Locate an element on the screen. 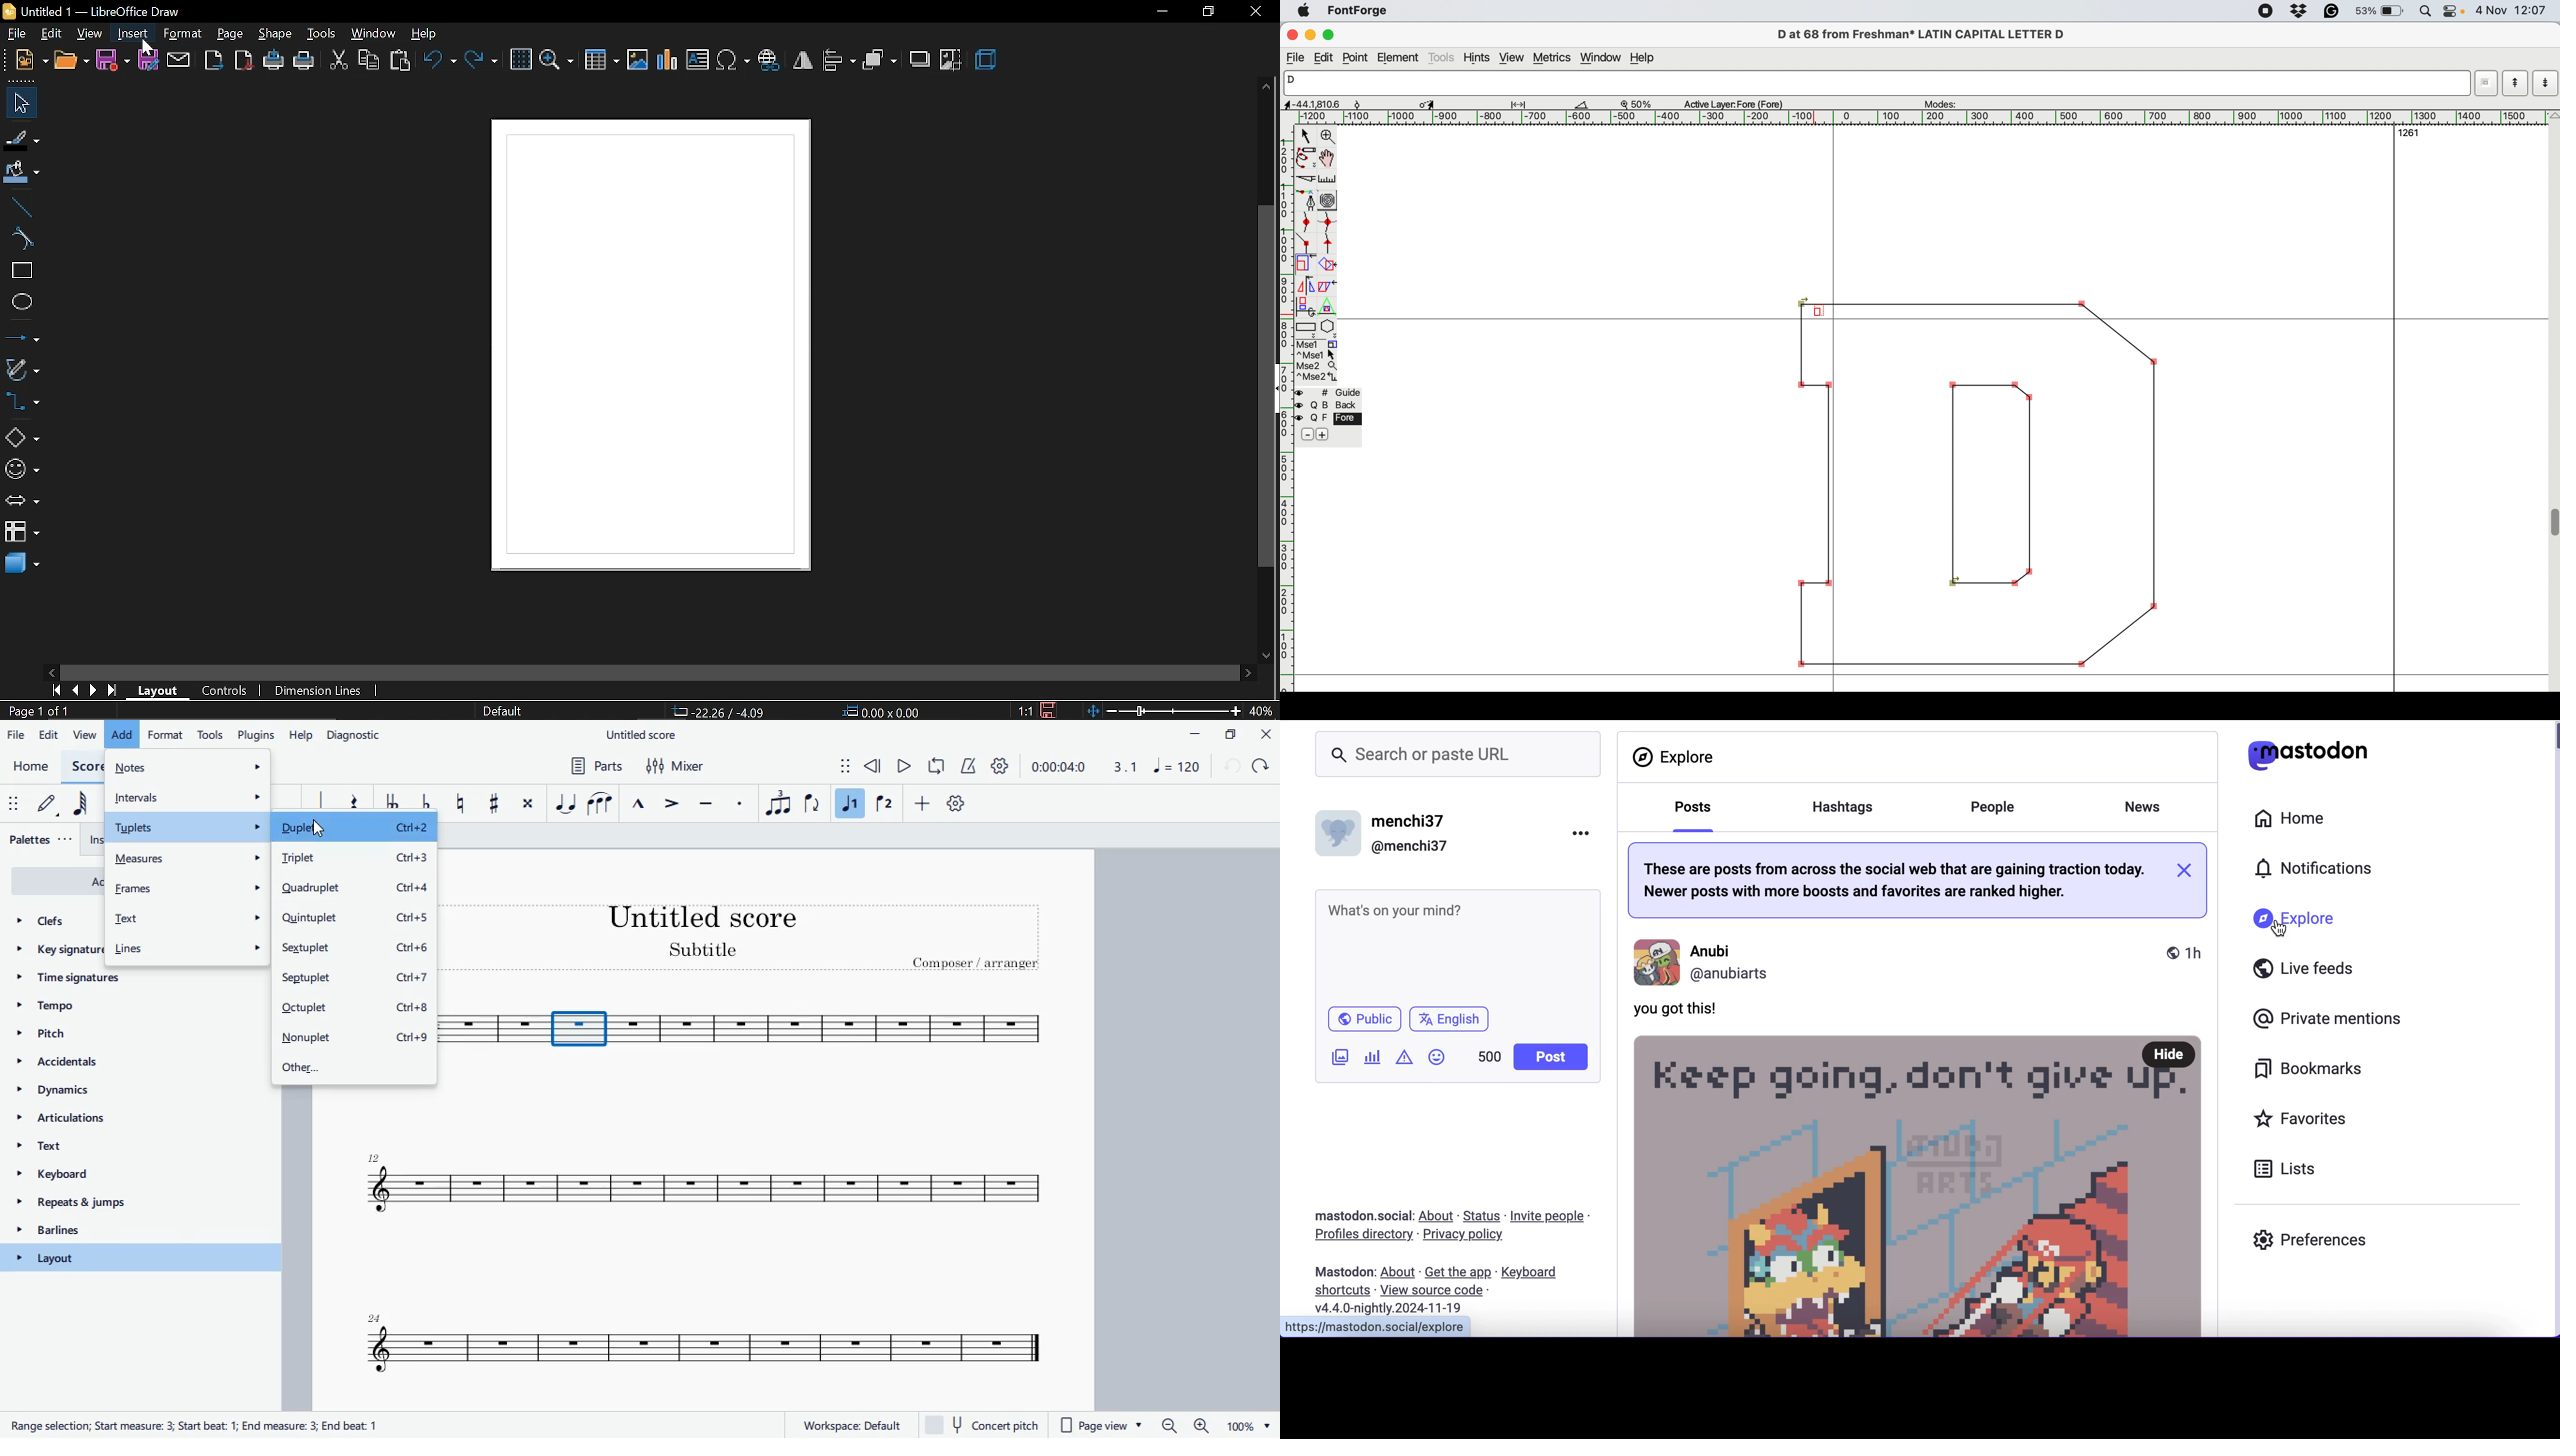  draw by hand is located at coordinates (1328, 159).